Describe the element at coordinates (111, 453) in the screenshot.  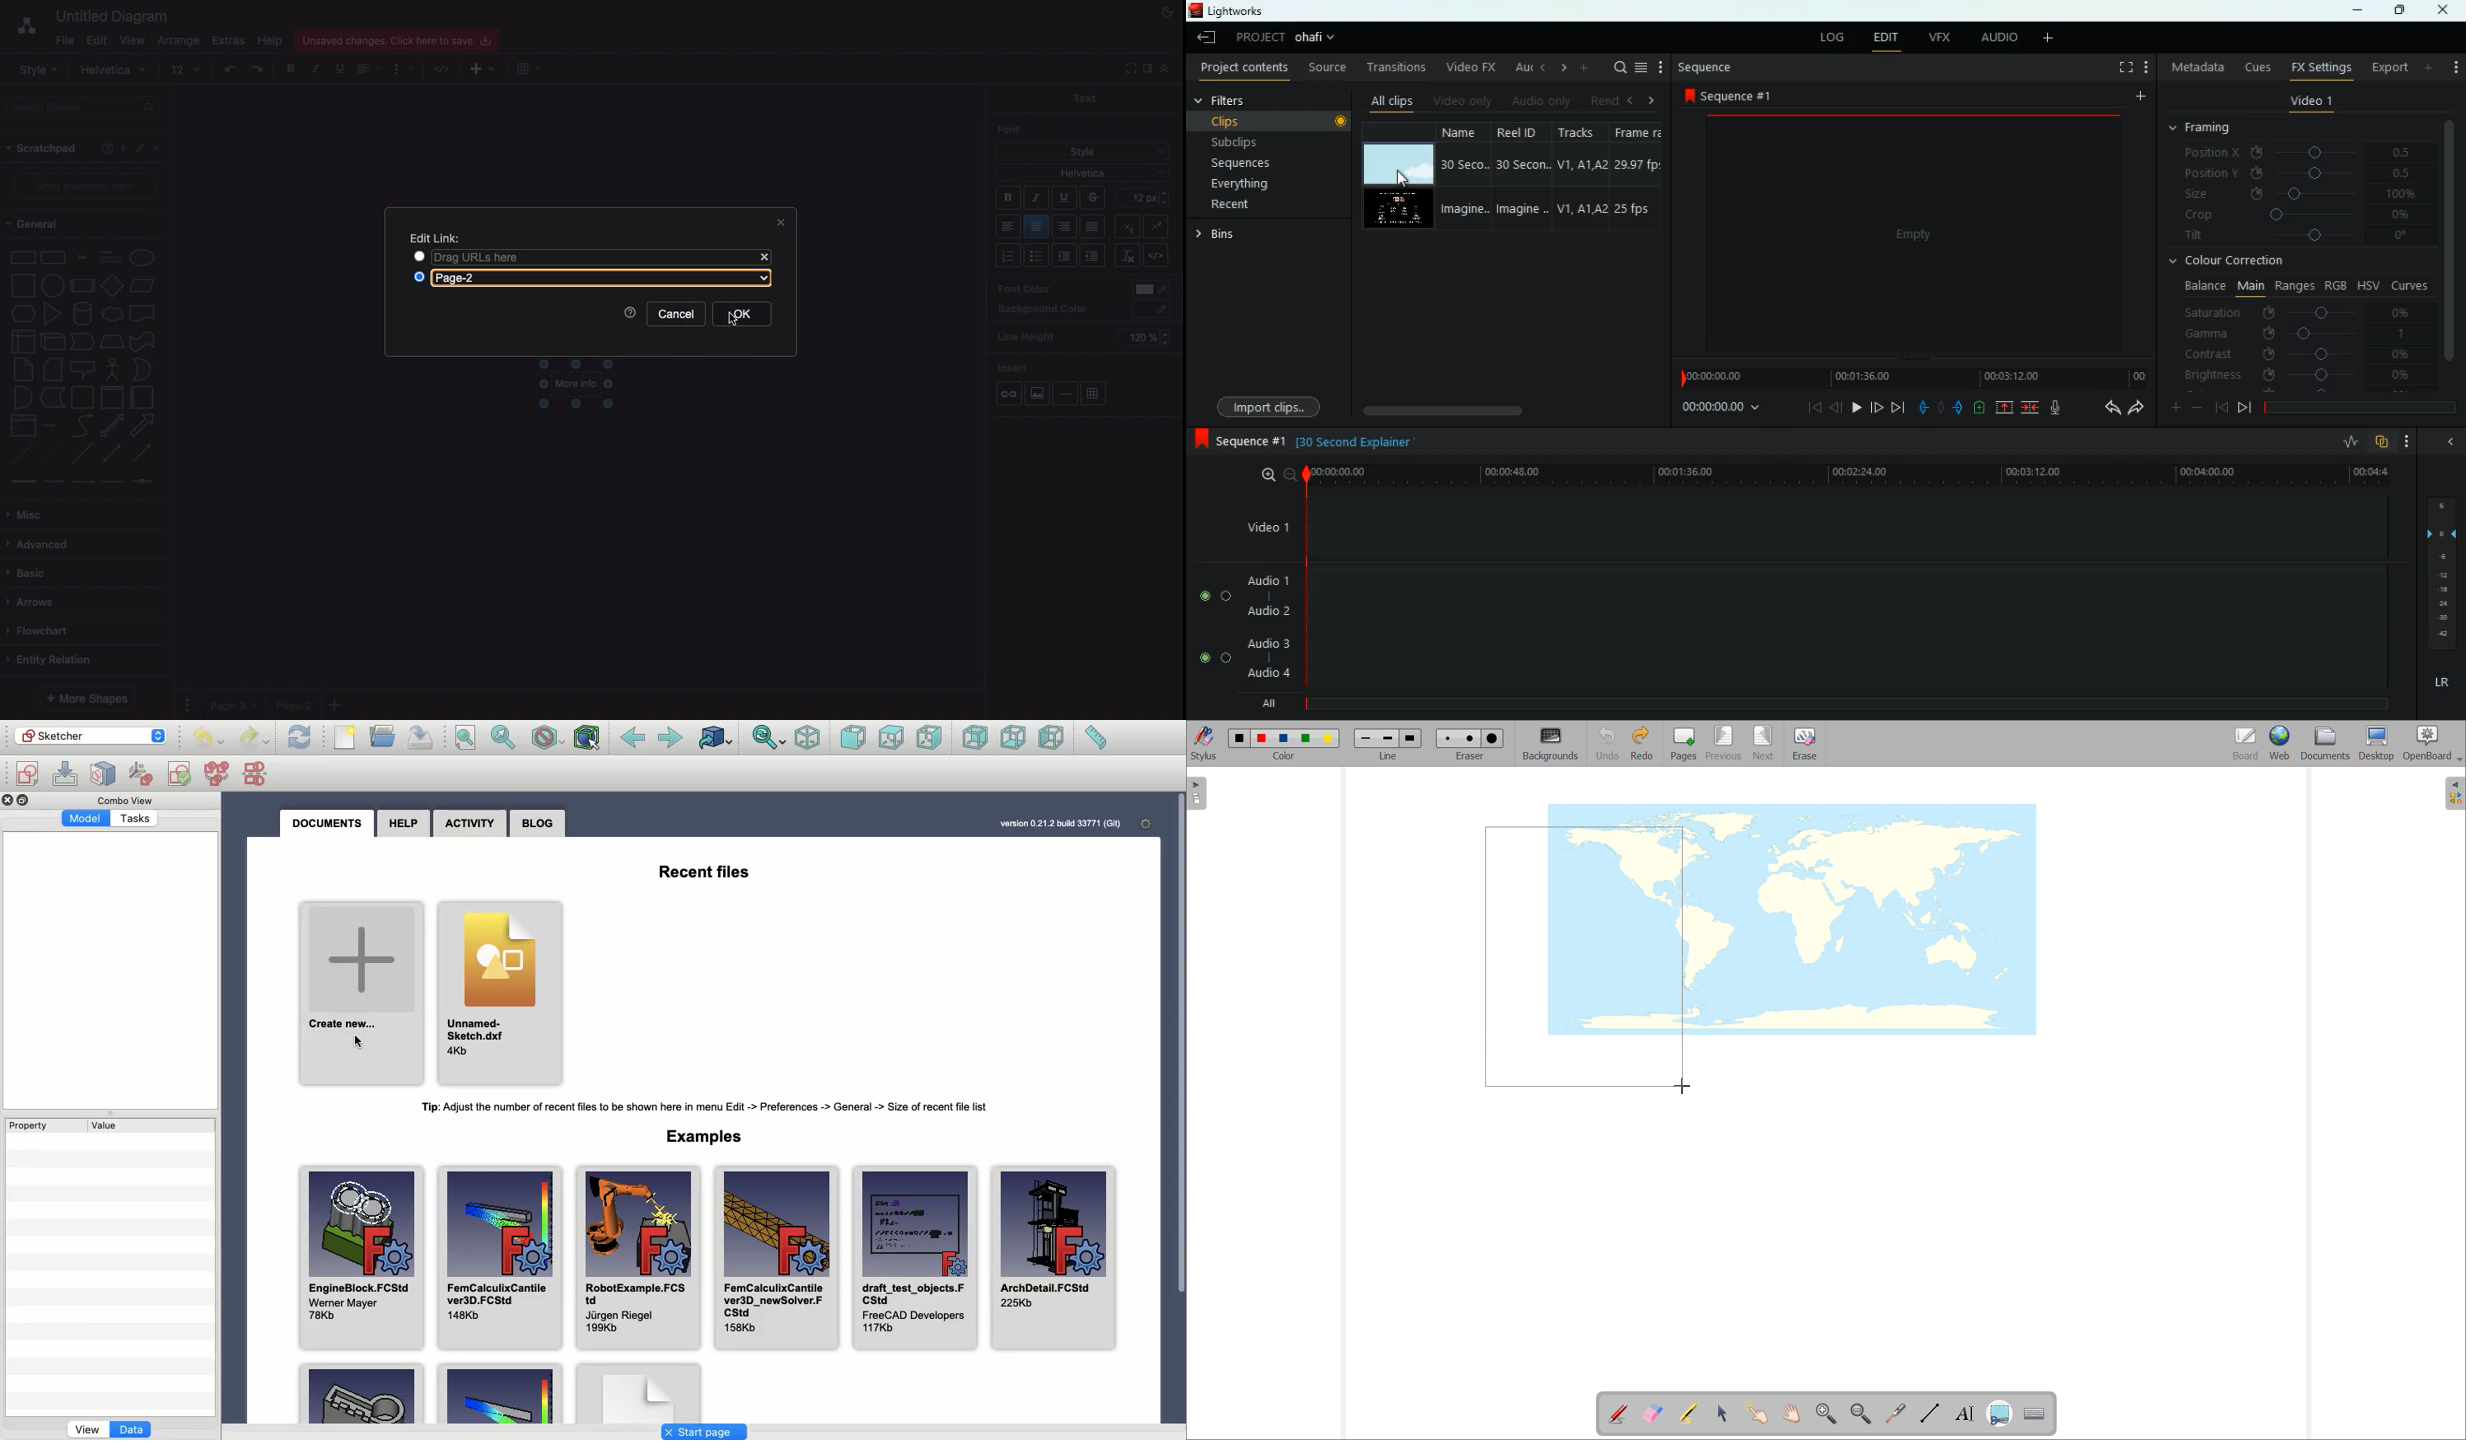
I see `bidirectional connector ` at that location.